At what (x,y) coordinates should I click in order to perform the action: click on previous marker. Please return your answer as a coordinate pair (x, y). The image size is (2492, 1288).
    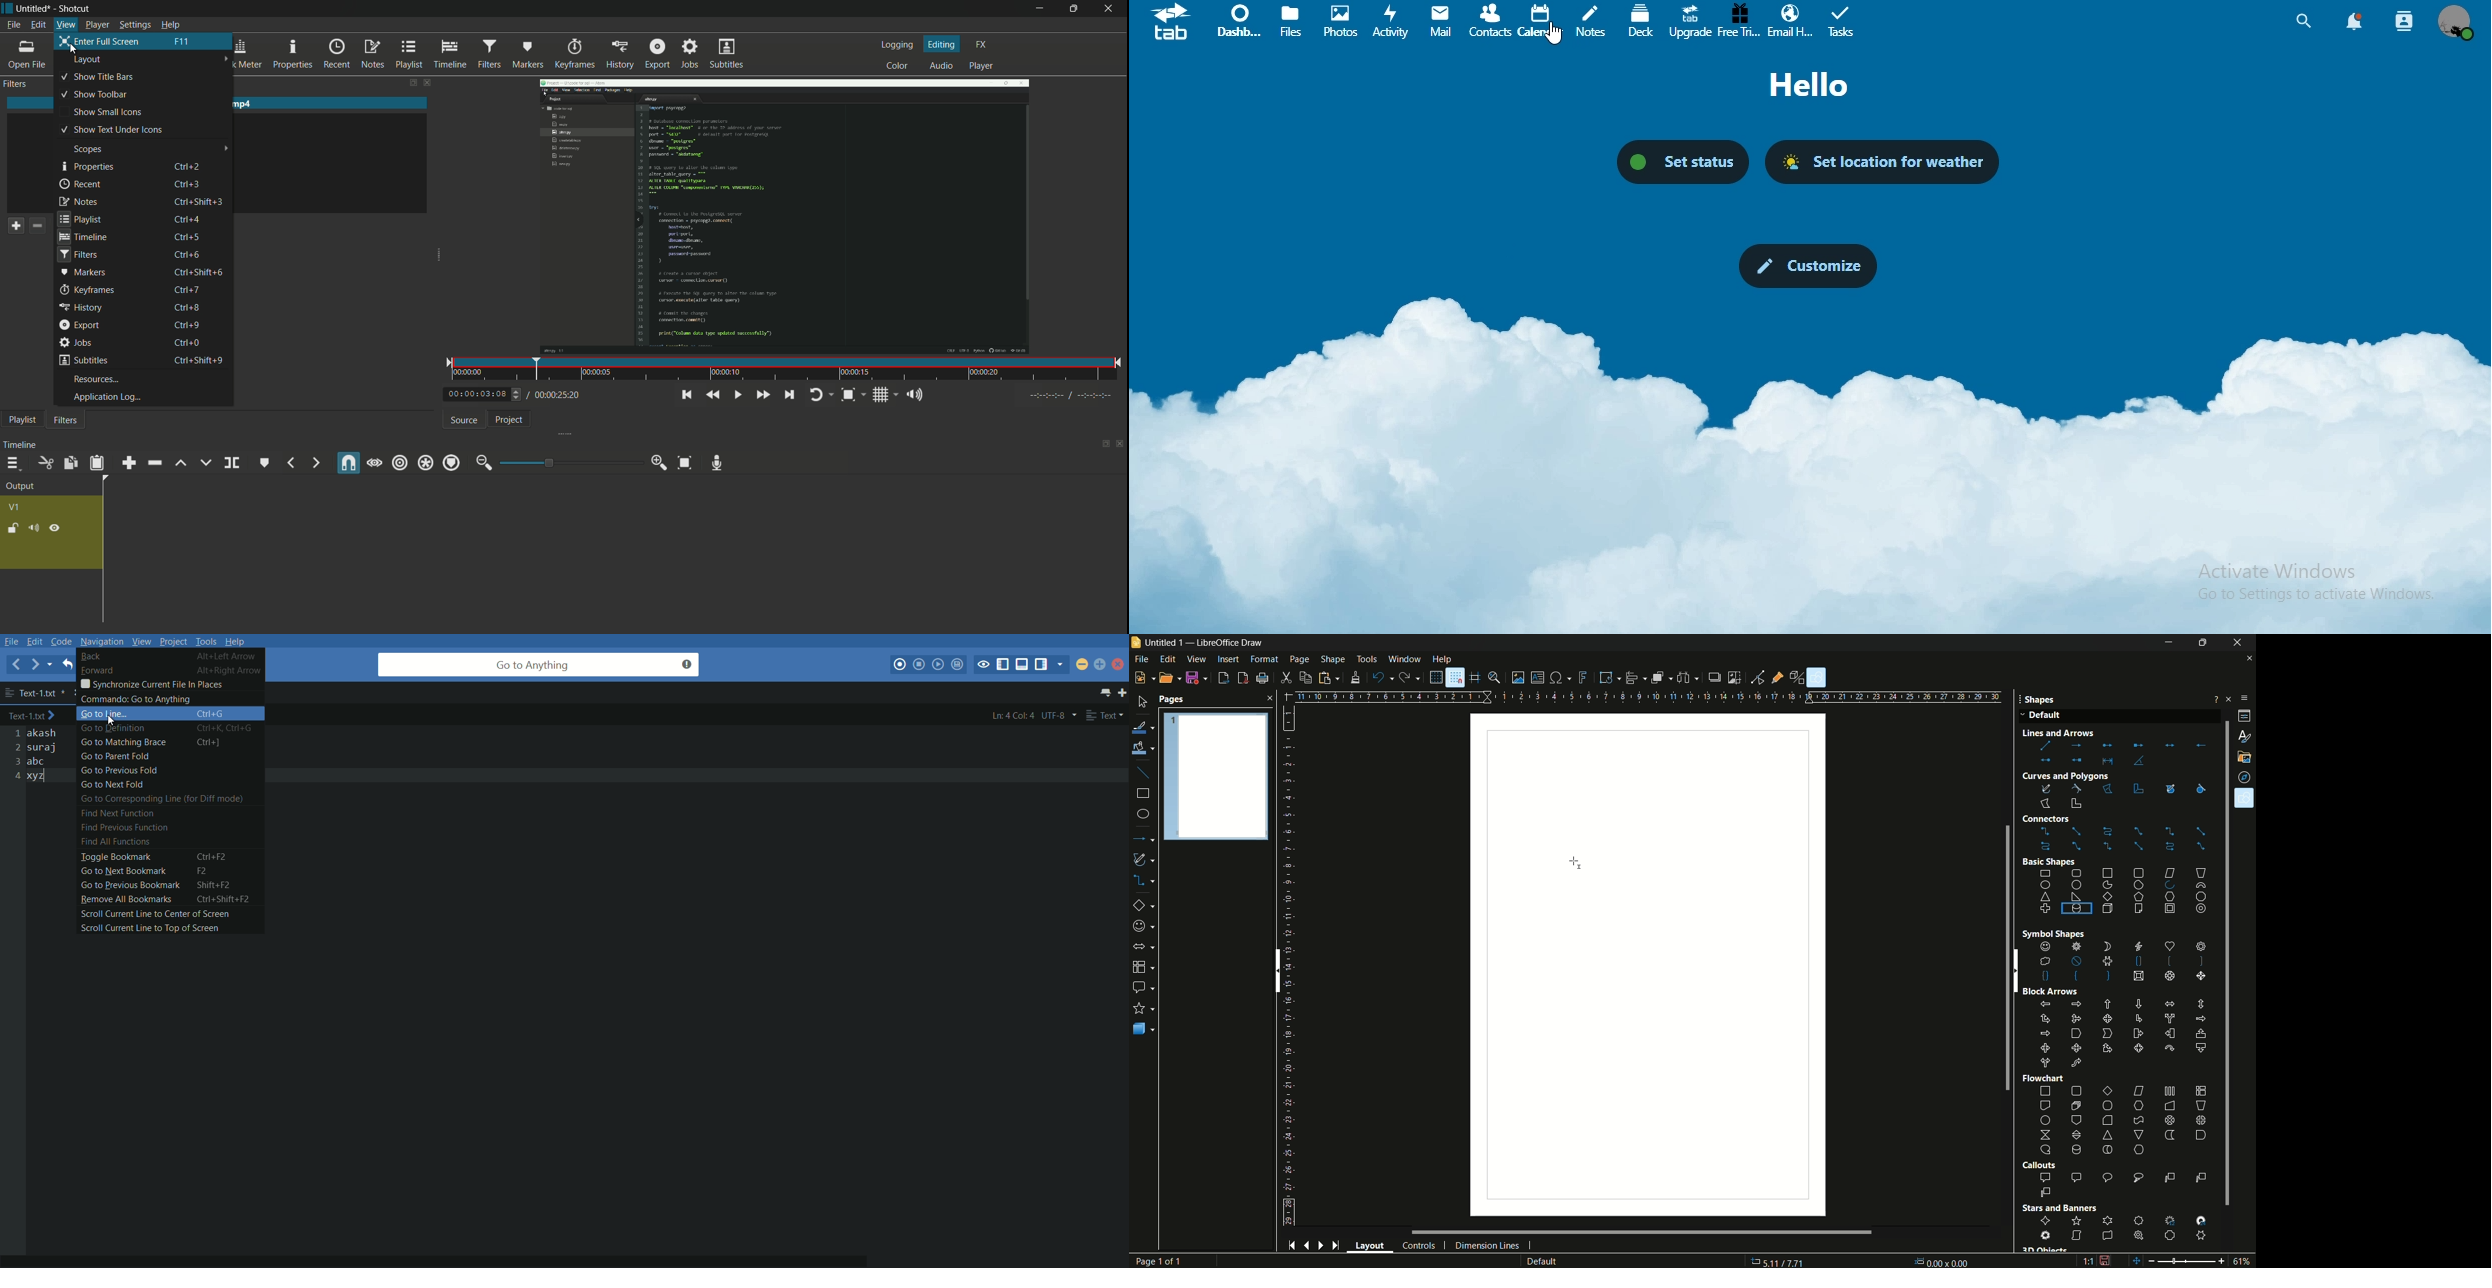
    Looking at the image, I should click on (291, 464).